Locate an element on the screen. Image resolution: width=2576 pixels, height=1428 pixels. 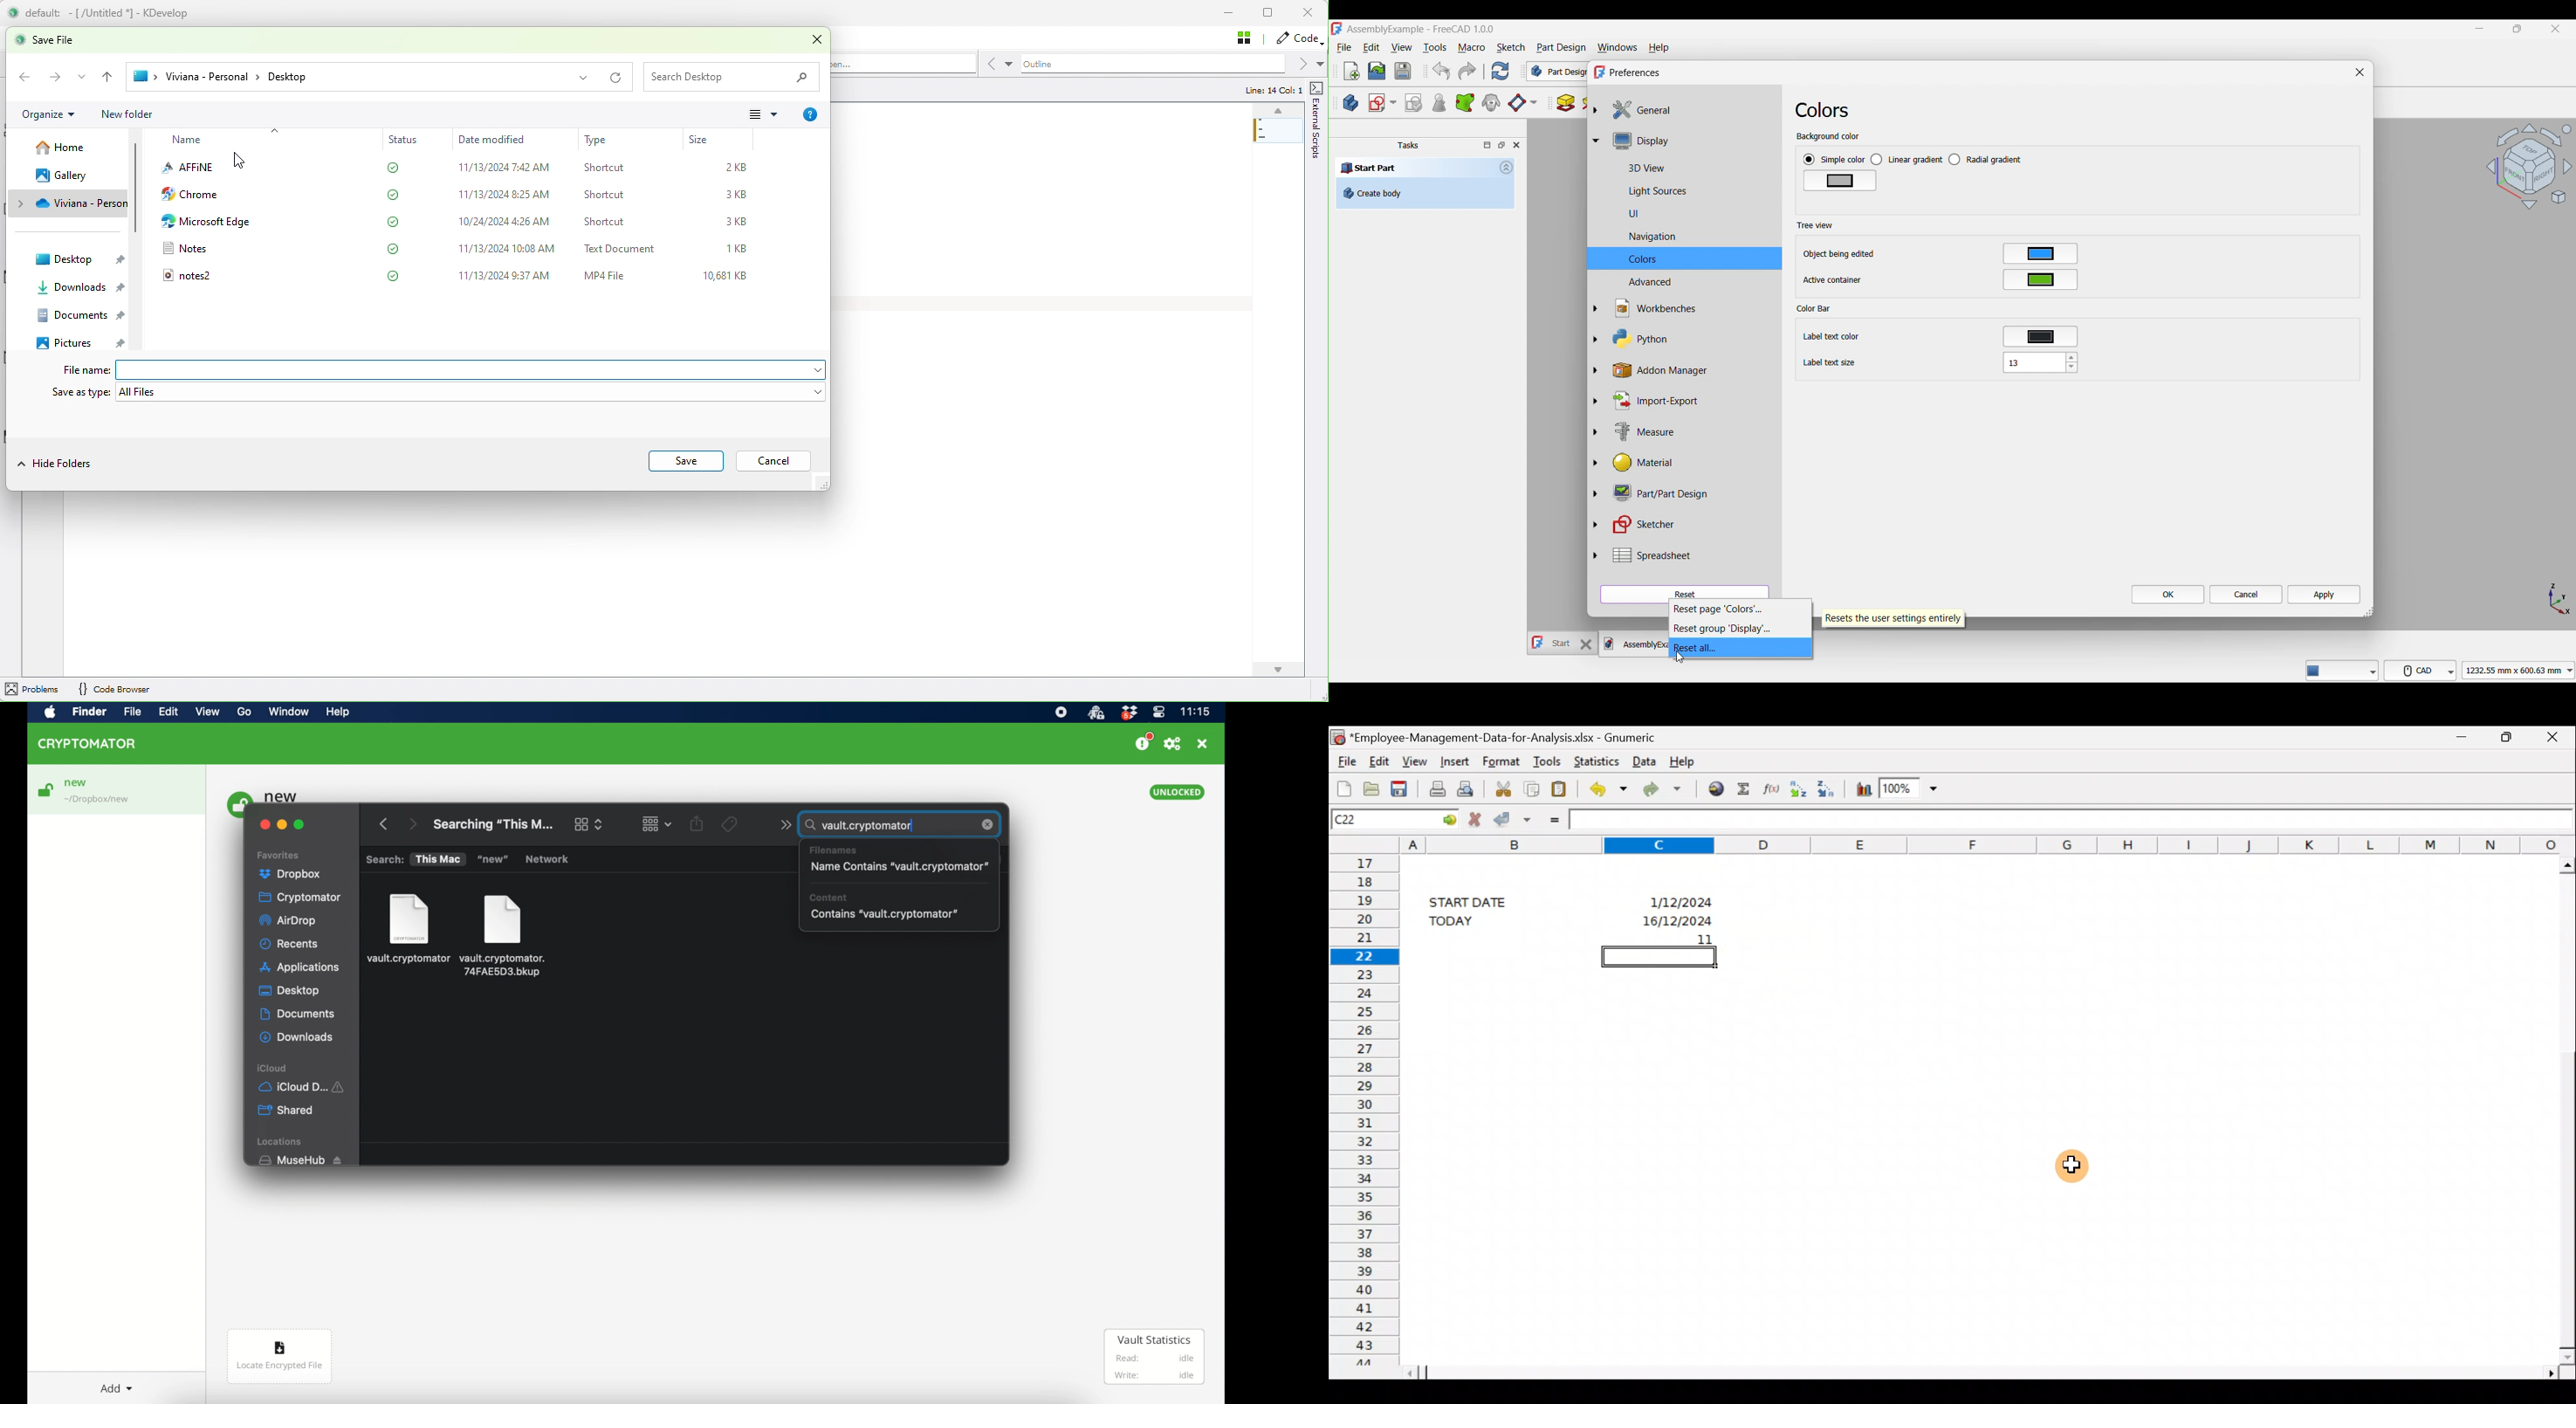
Display settings is located at coordinates (1637, 142).